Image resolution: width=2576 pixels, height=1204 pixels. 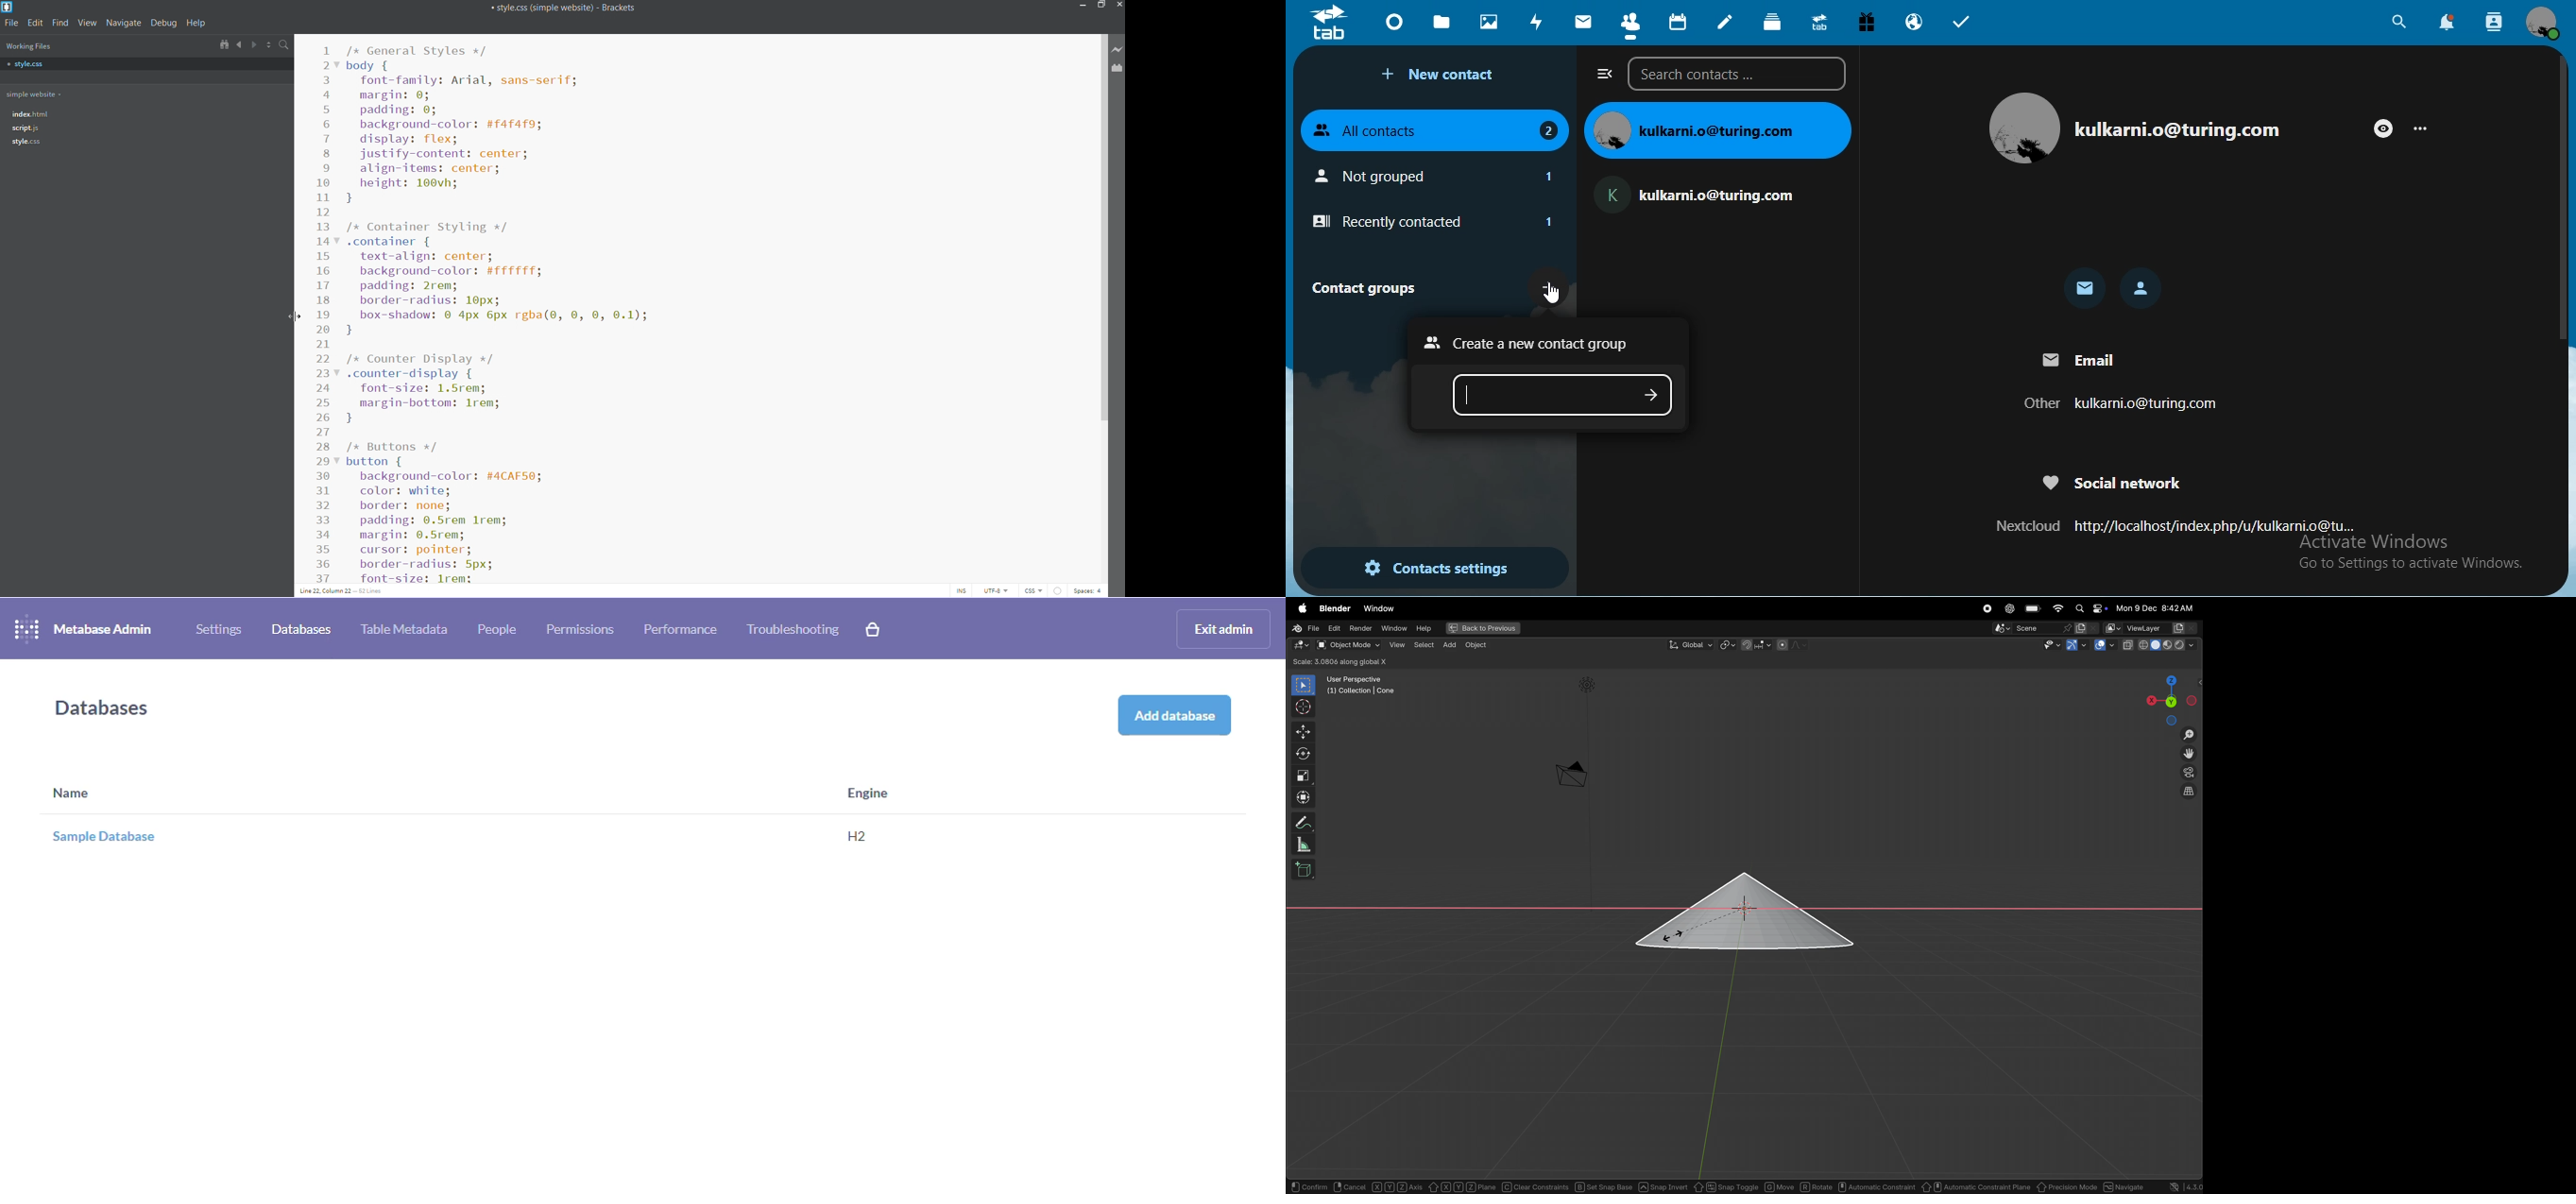 What do you see at coordinates (1119, 5) in the screenshot?
I see `close` at bounding box center [1119, 5].